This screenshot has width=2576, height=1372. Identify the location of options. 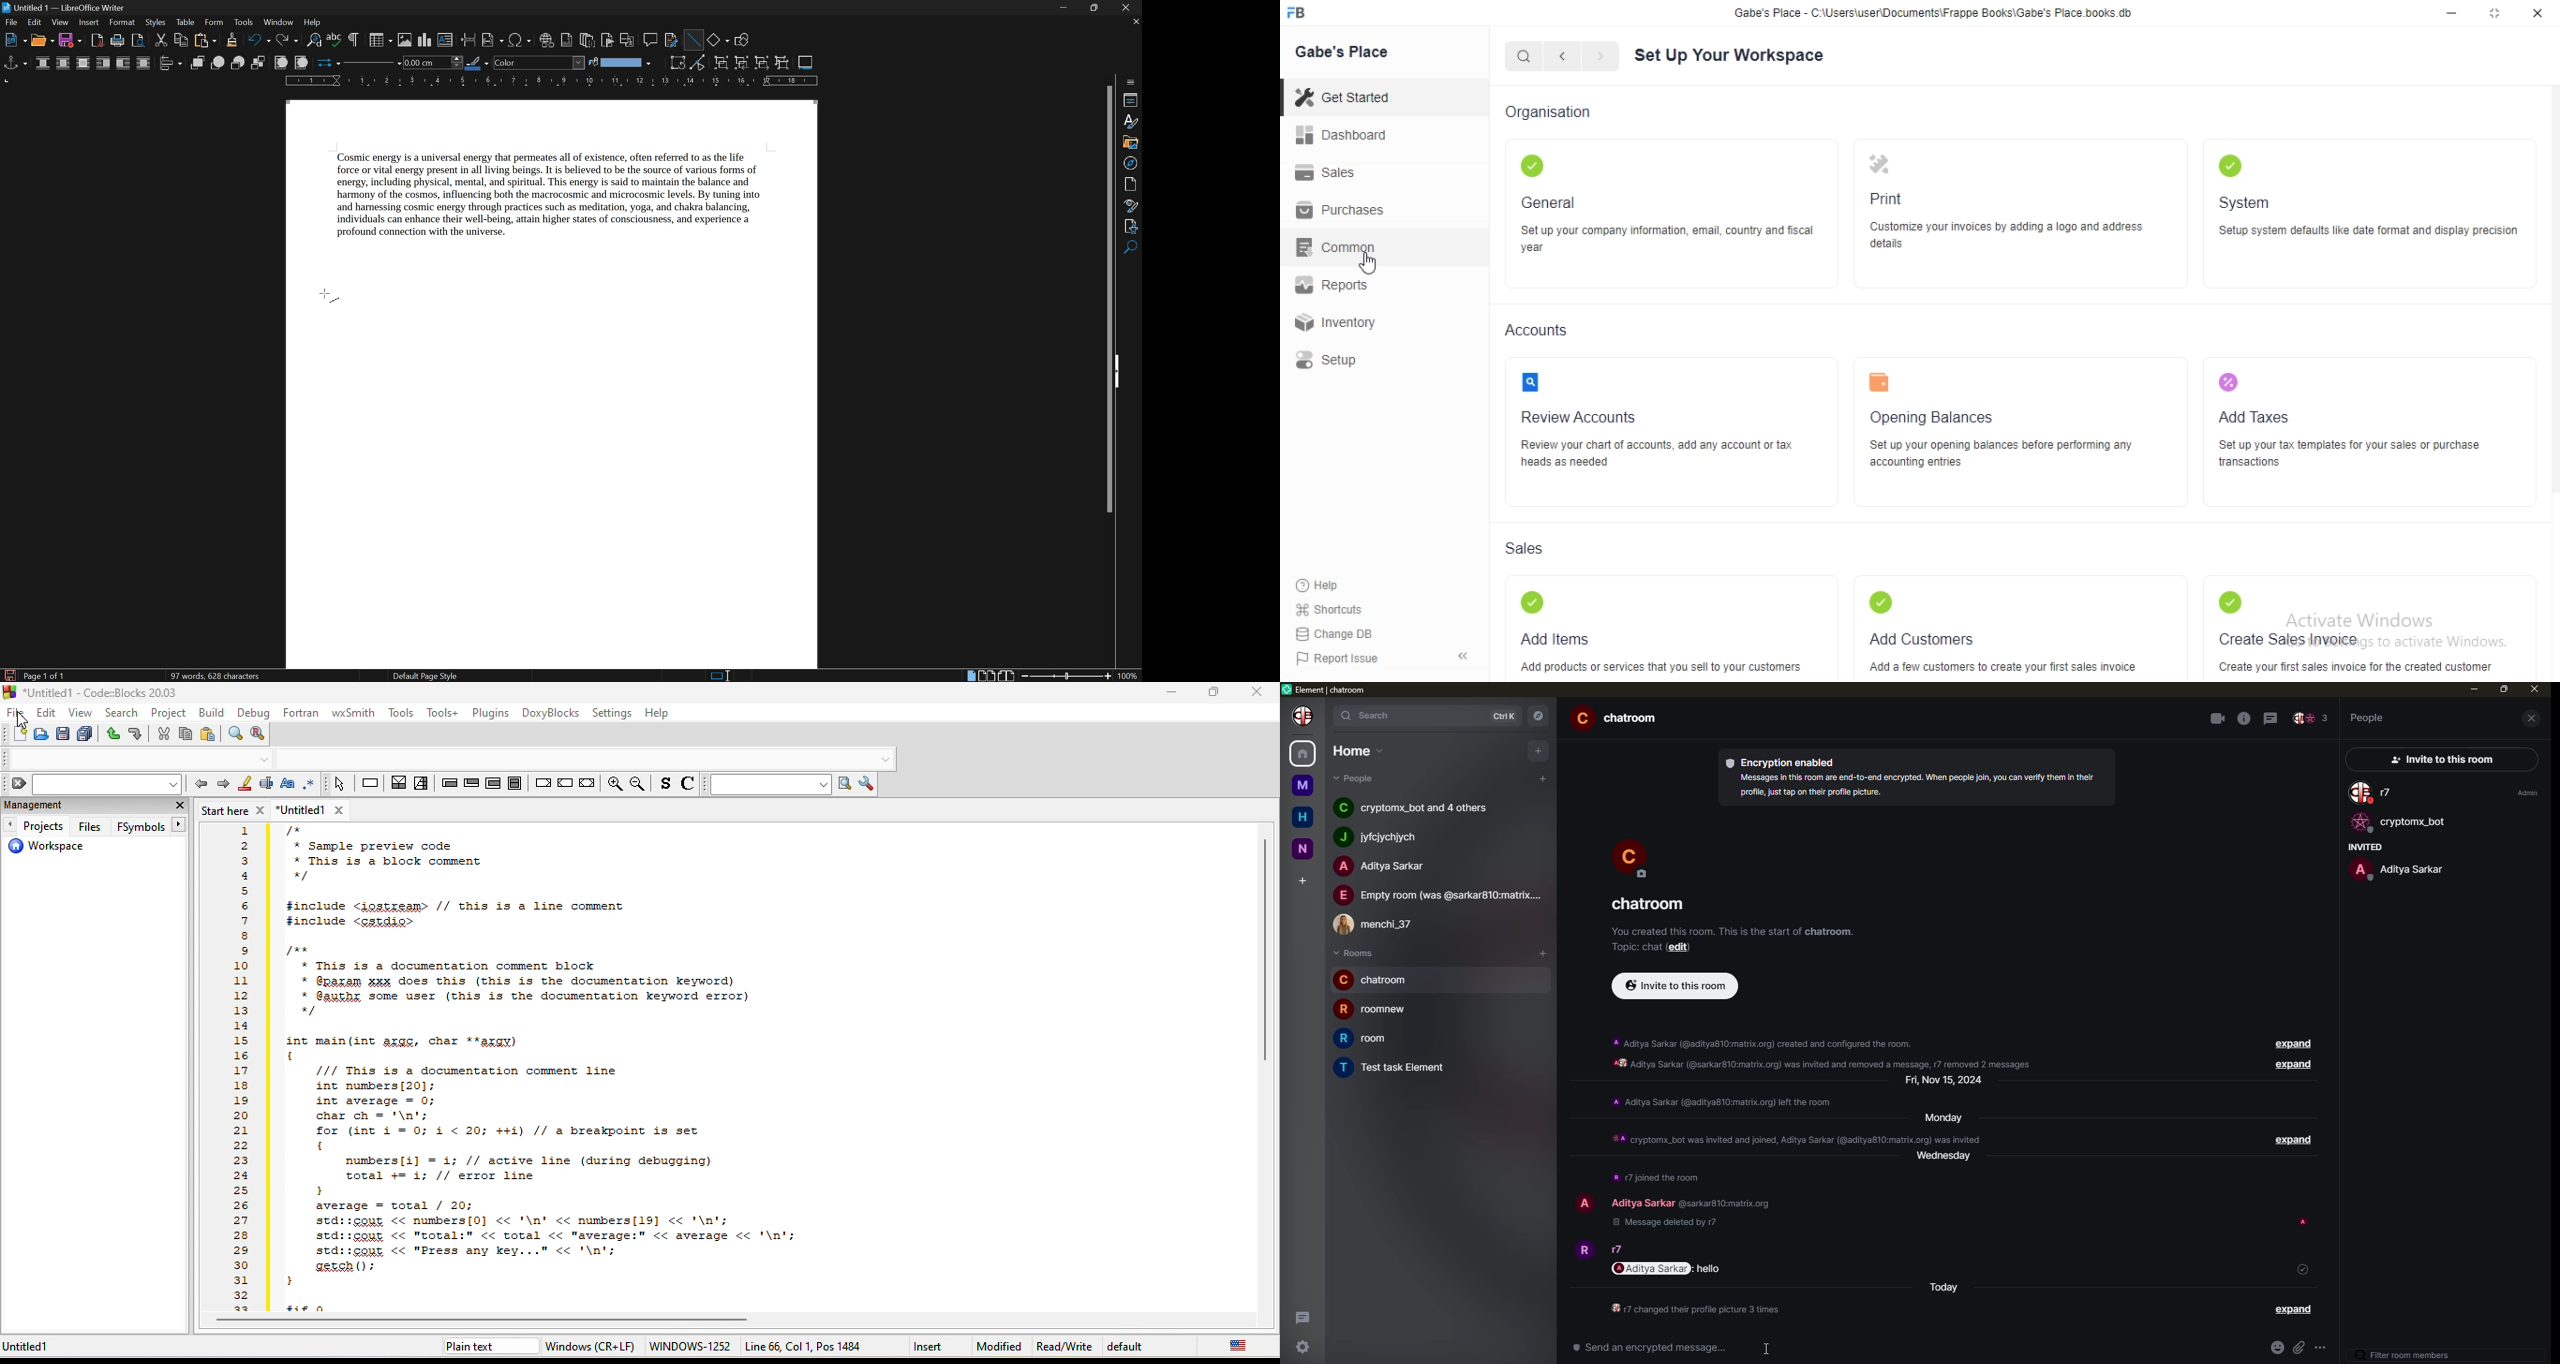
(2324, 1351).